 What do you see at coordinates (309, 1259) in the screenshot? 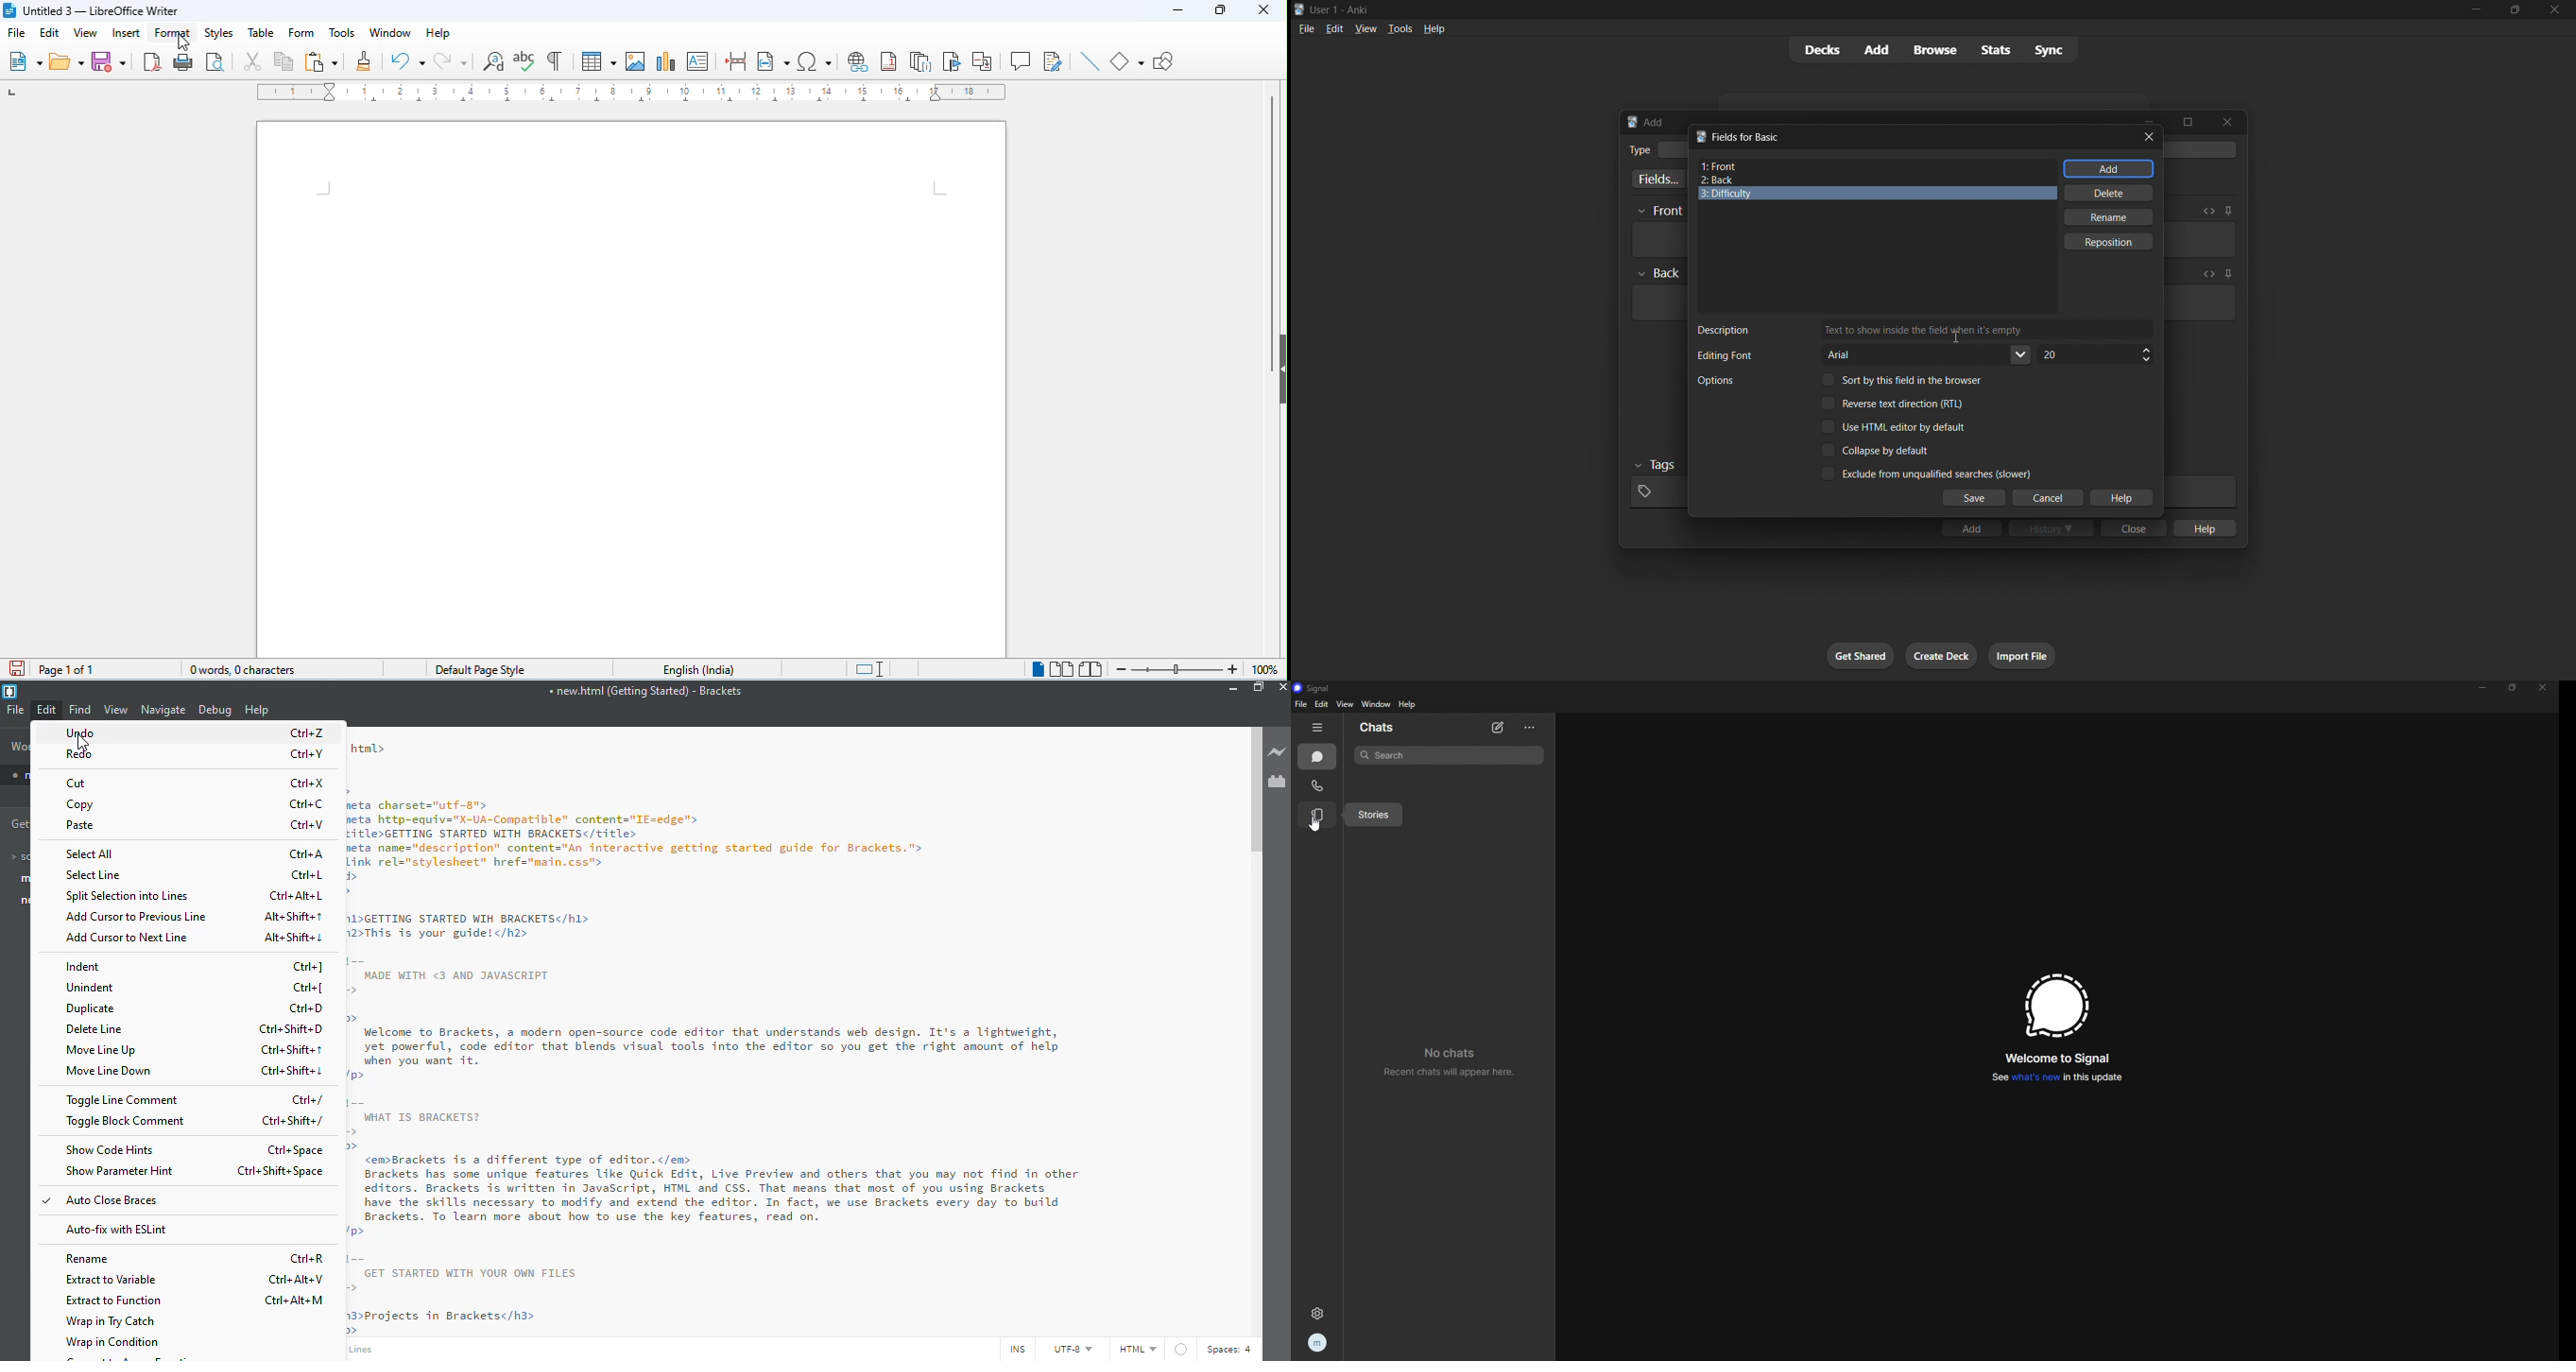
I see `ctrl+r` at bounding box center [309, 1259].